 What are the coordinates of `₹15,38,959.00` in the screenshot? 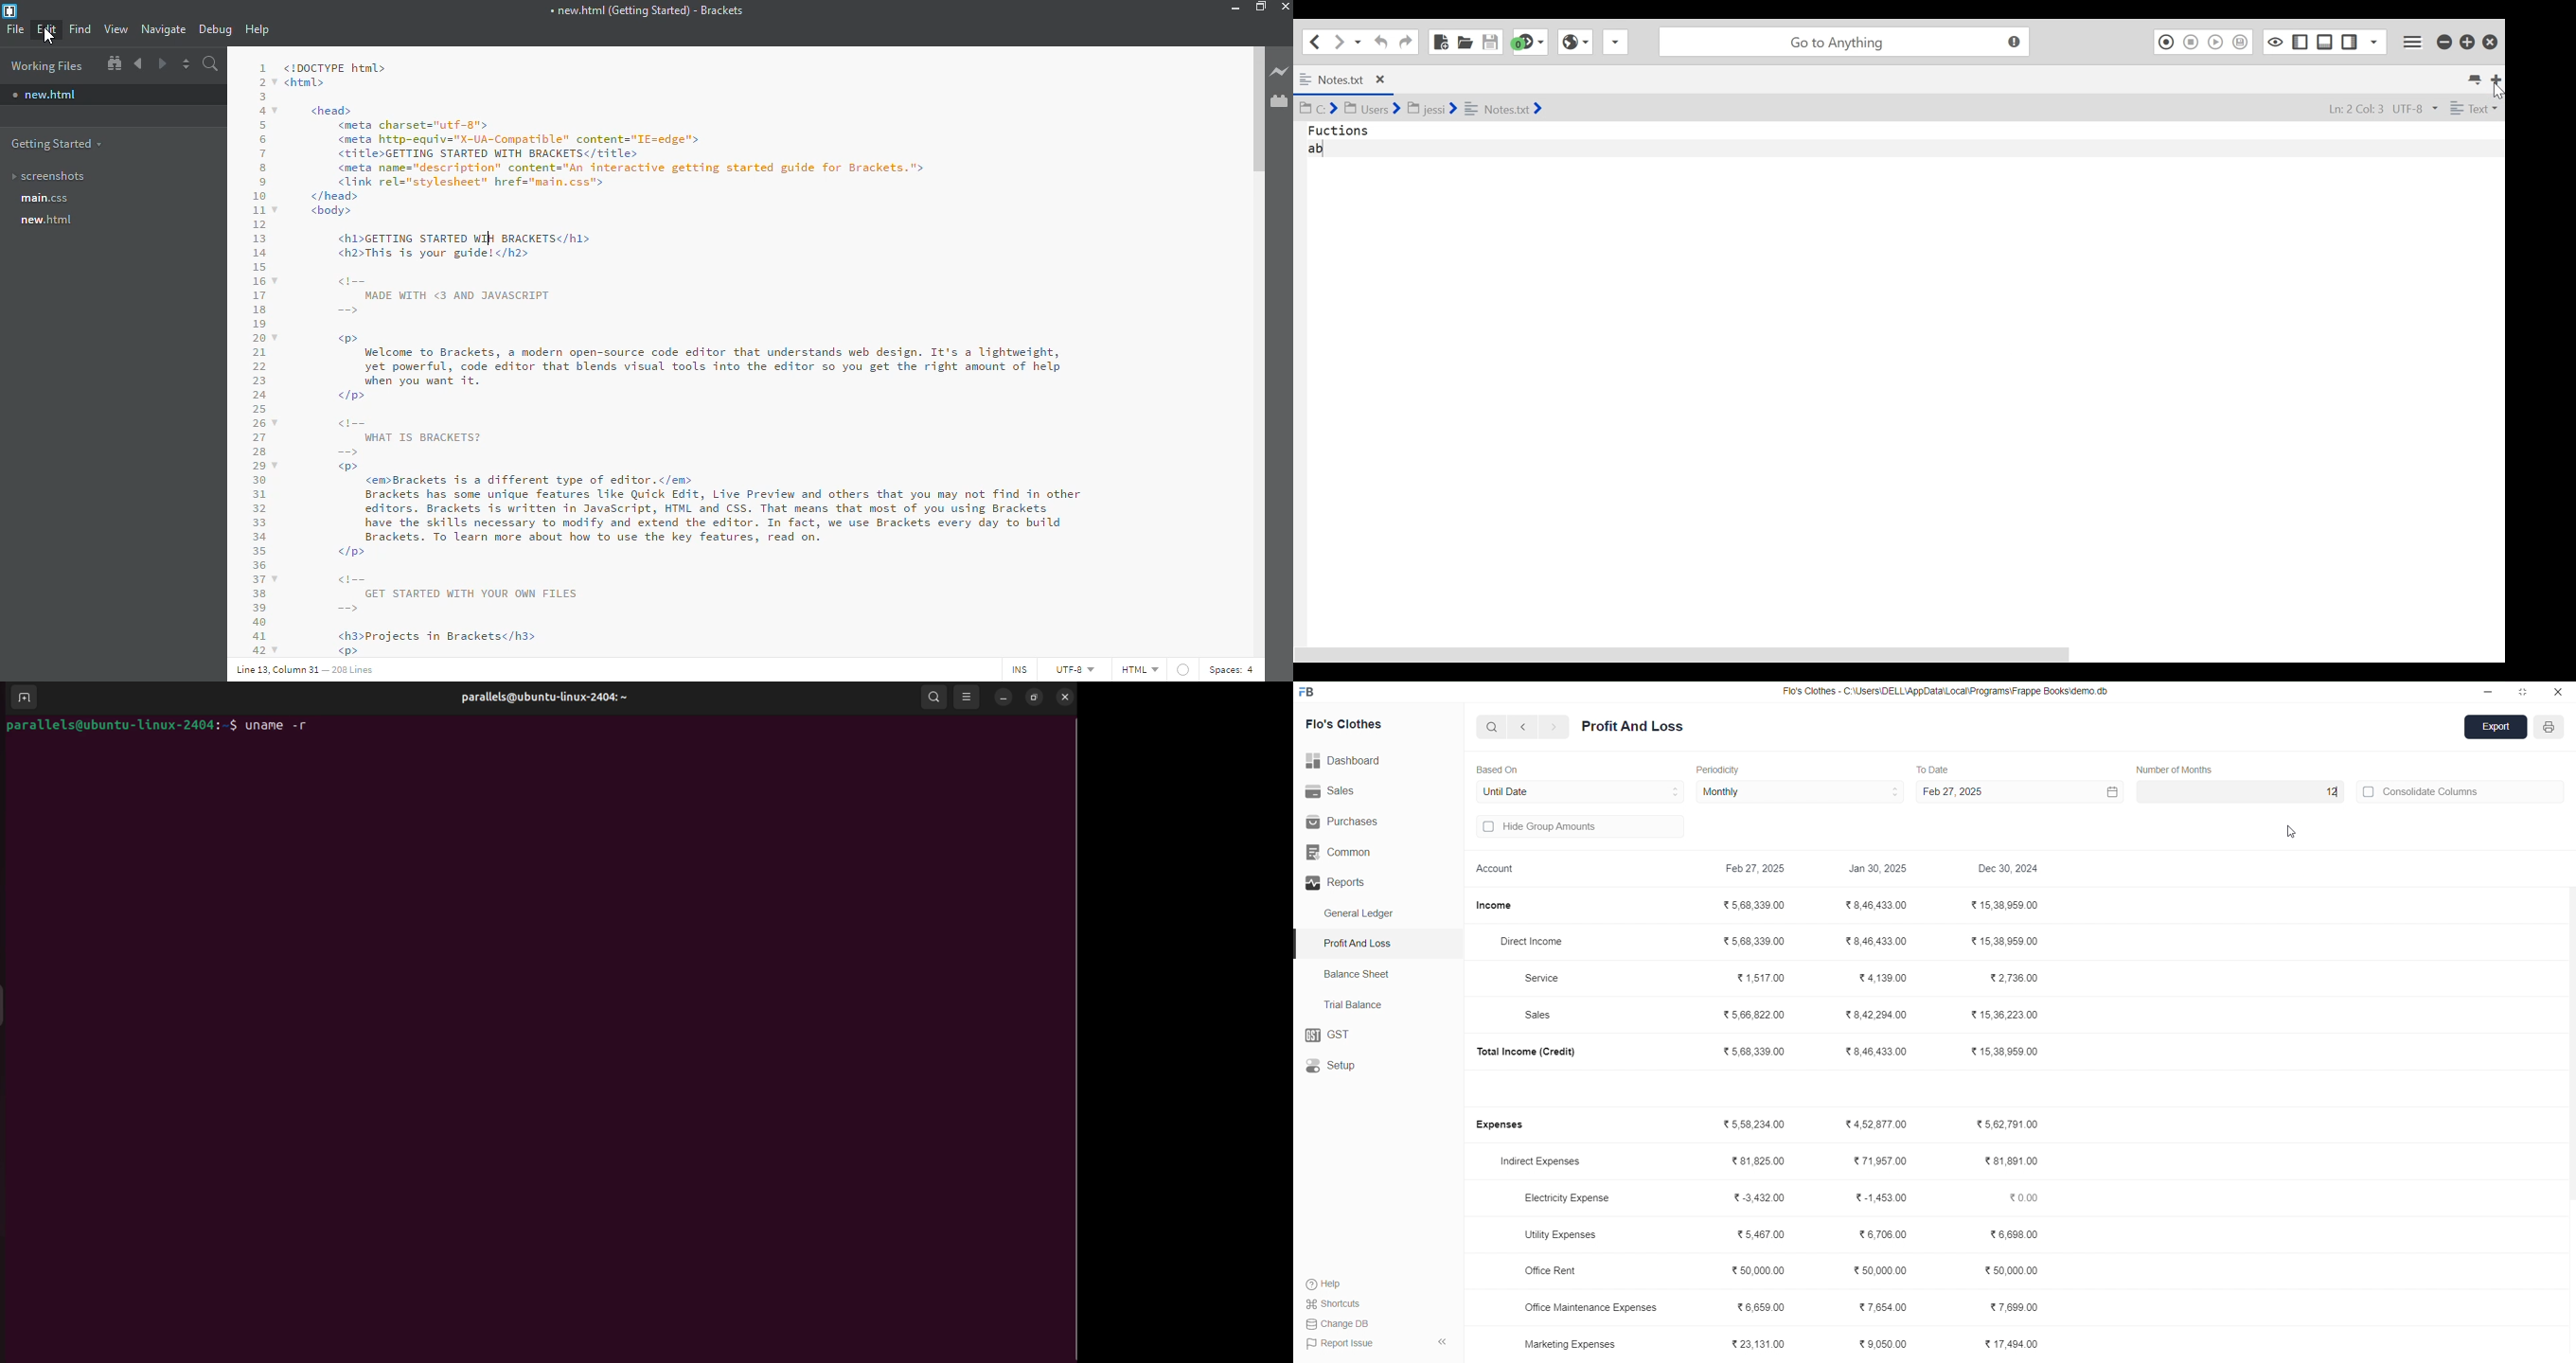 It's located at (2006, 905).